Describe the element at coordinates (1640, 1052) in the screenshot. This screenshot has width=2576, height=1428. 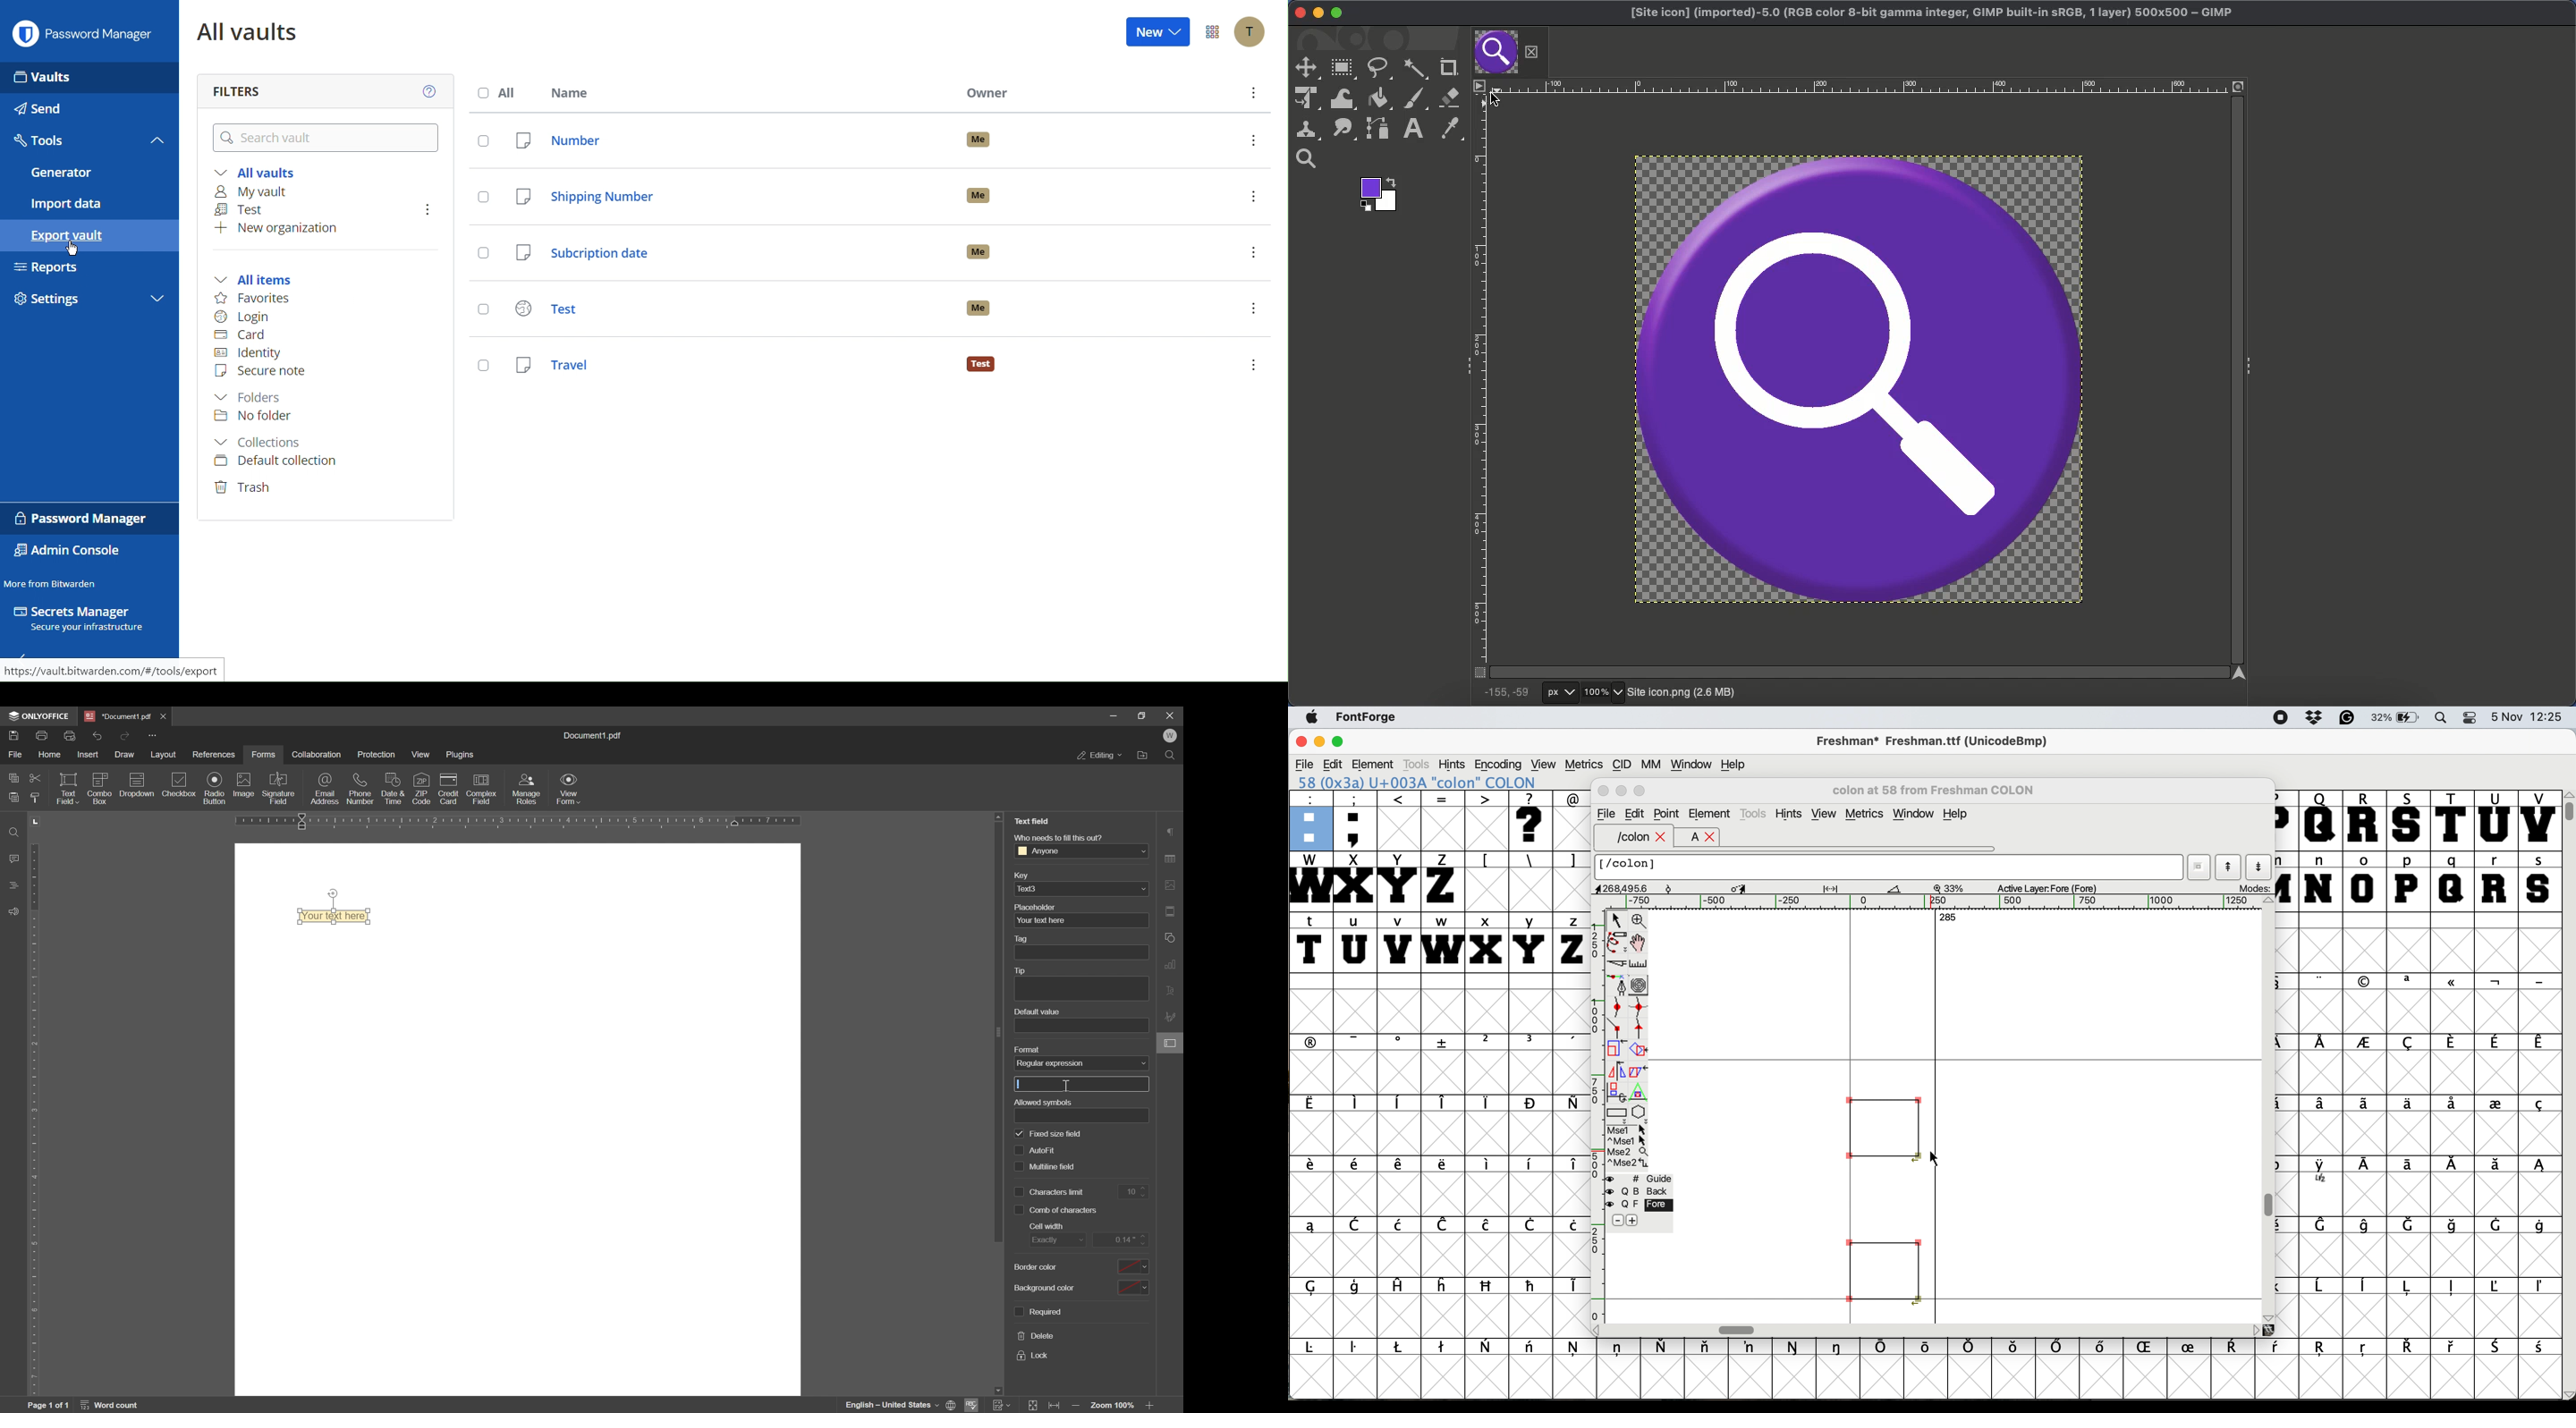
I see `rotate the selection` at that location.